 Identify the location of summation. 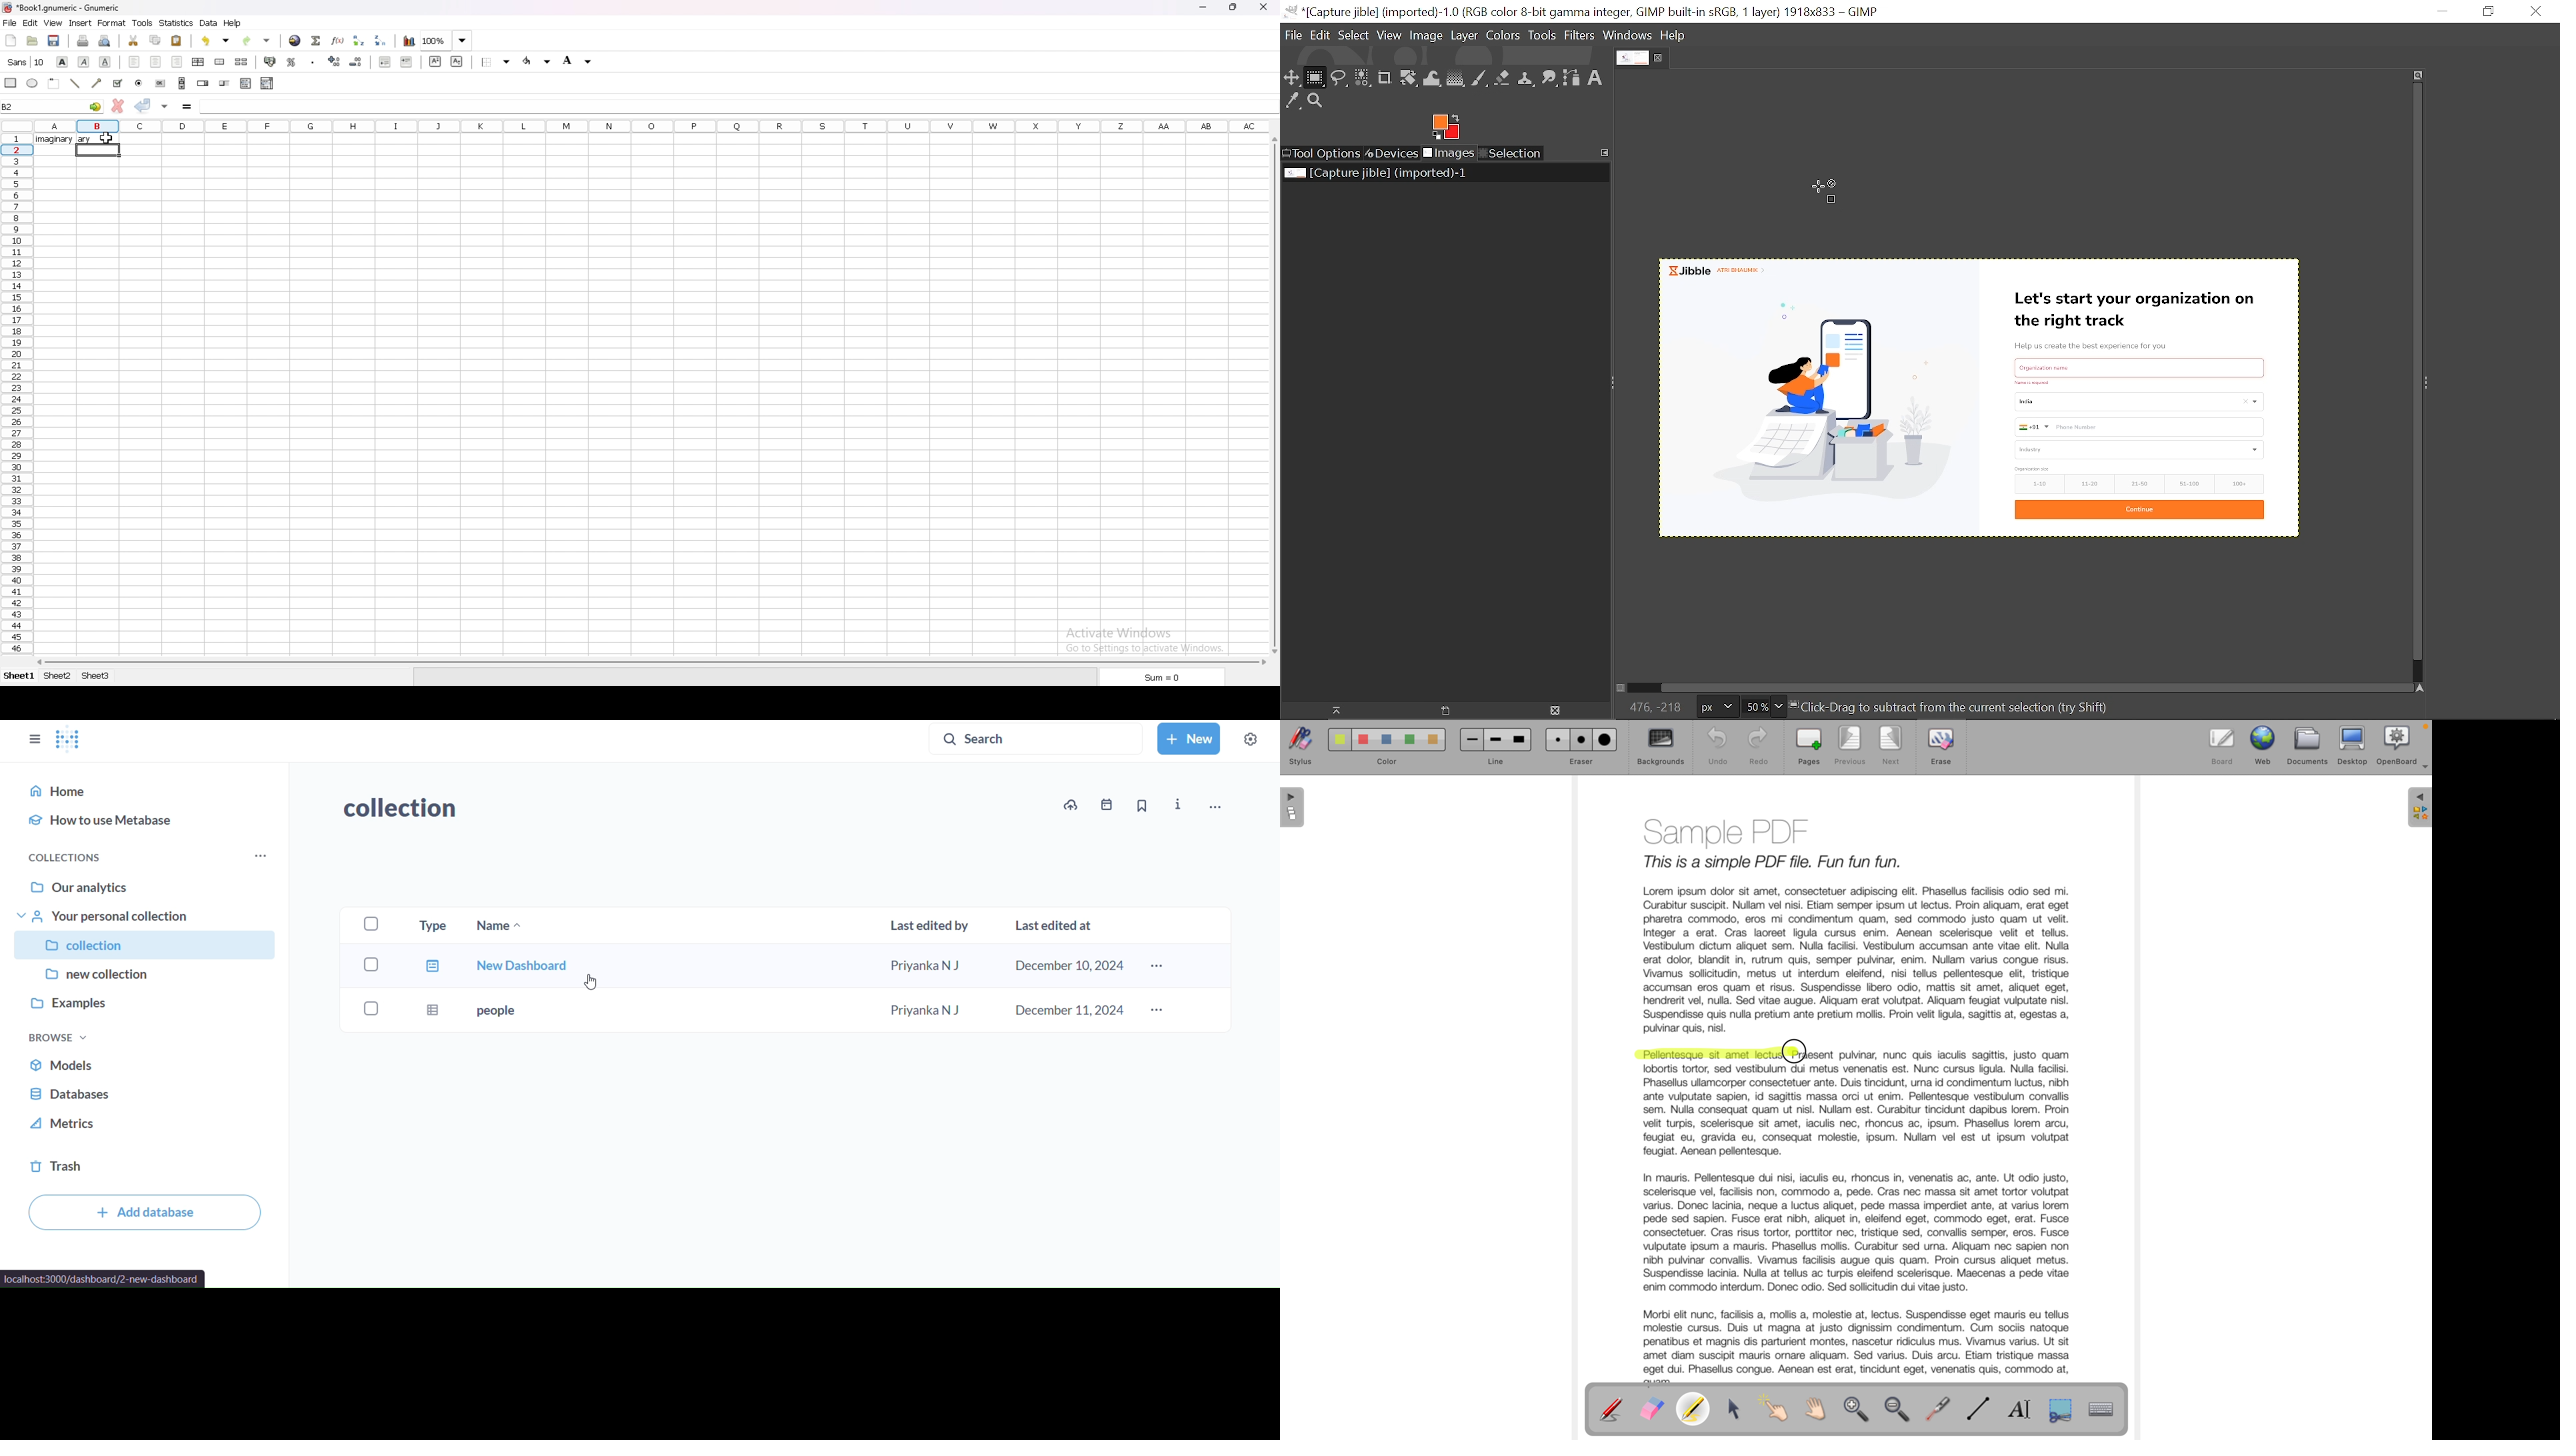
(316, 40).